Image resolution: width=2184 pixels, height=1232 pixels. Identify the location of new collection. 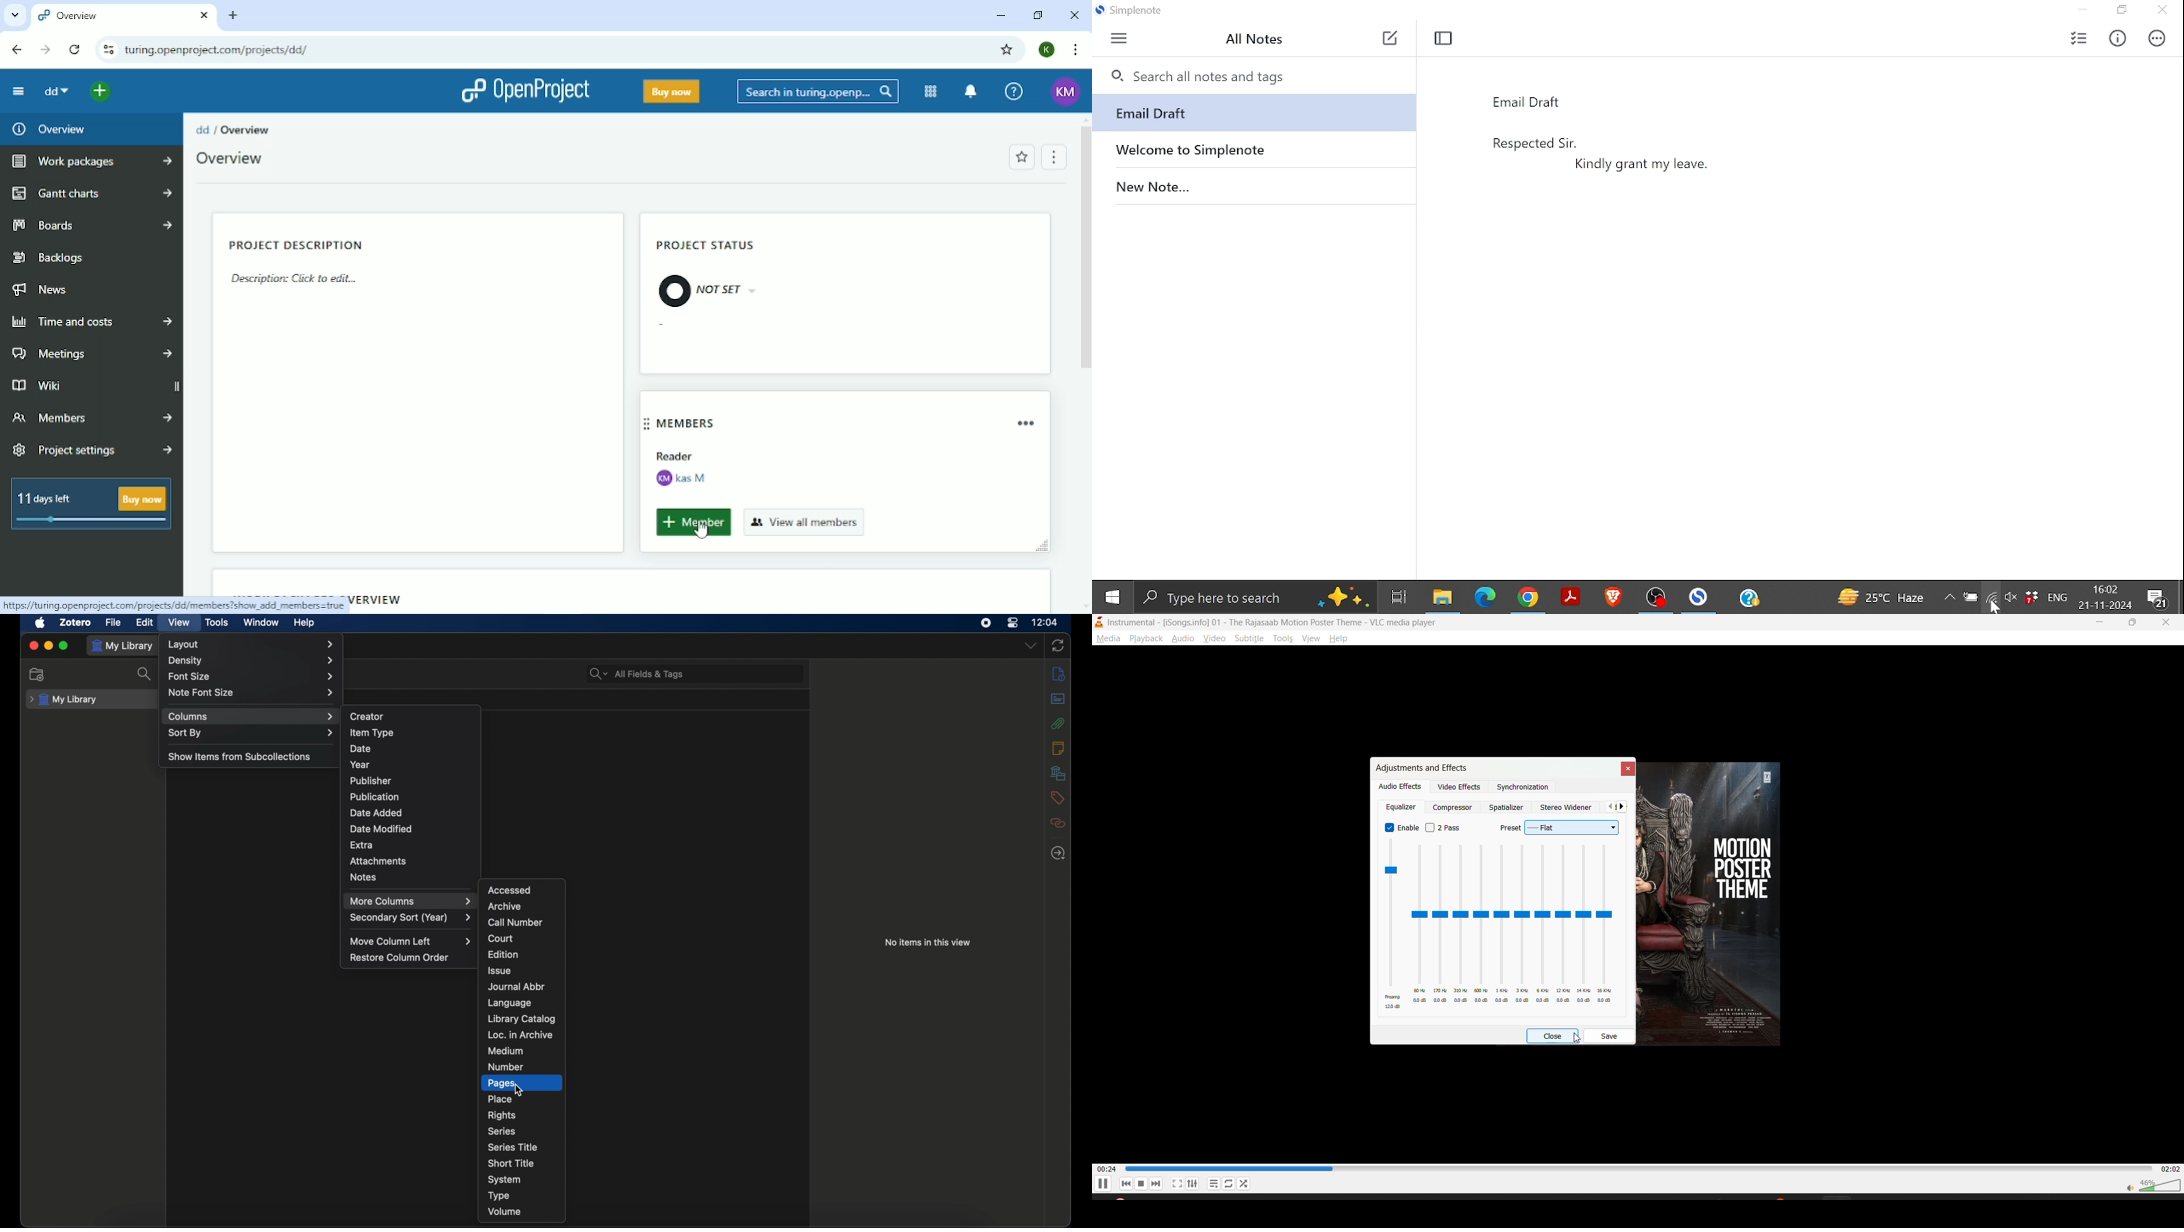
(38, 674).